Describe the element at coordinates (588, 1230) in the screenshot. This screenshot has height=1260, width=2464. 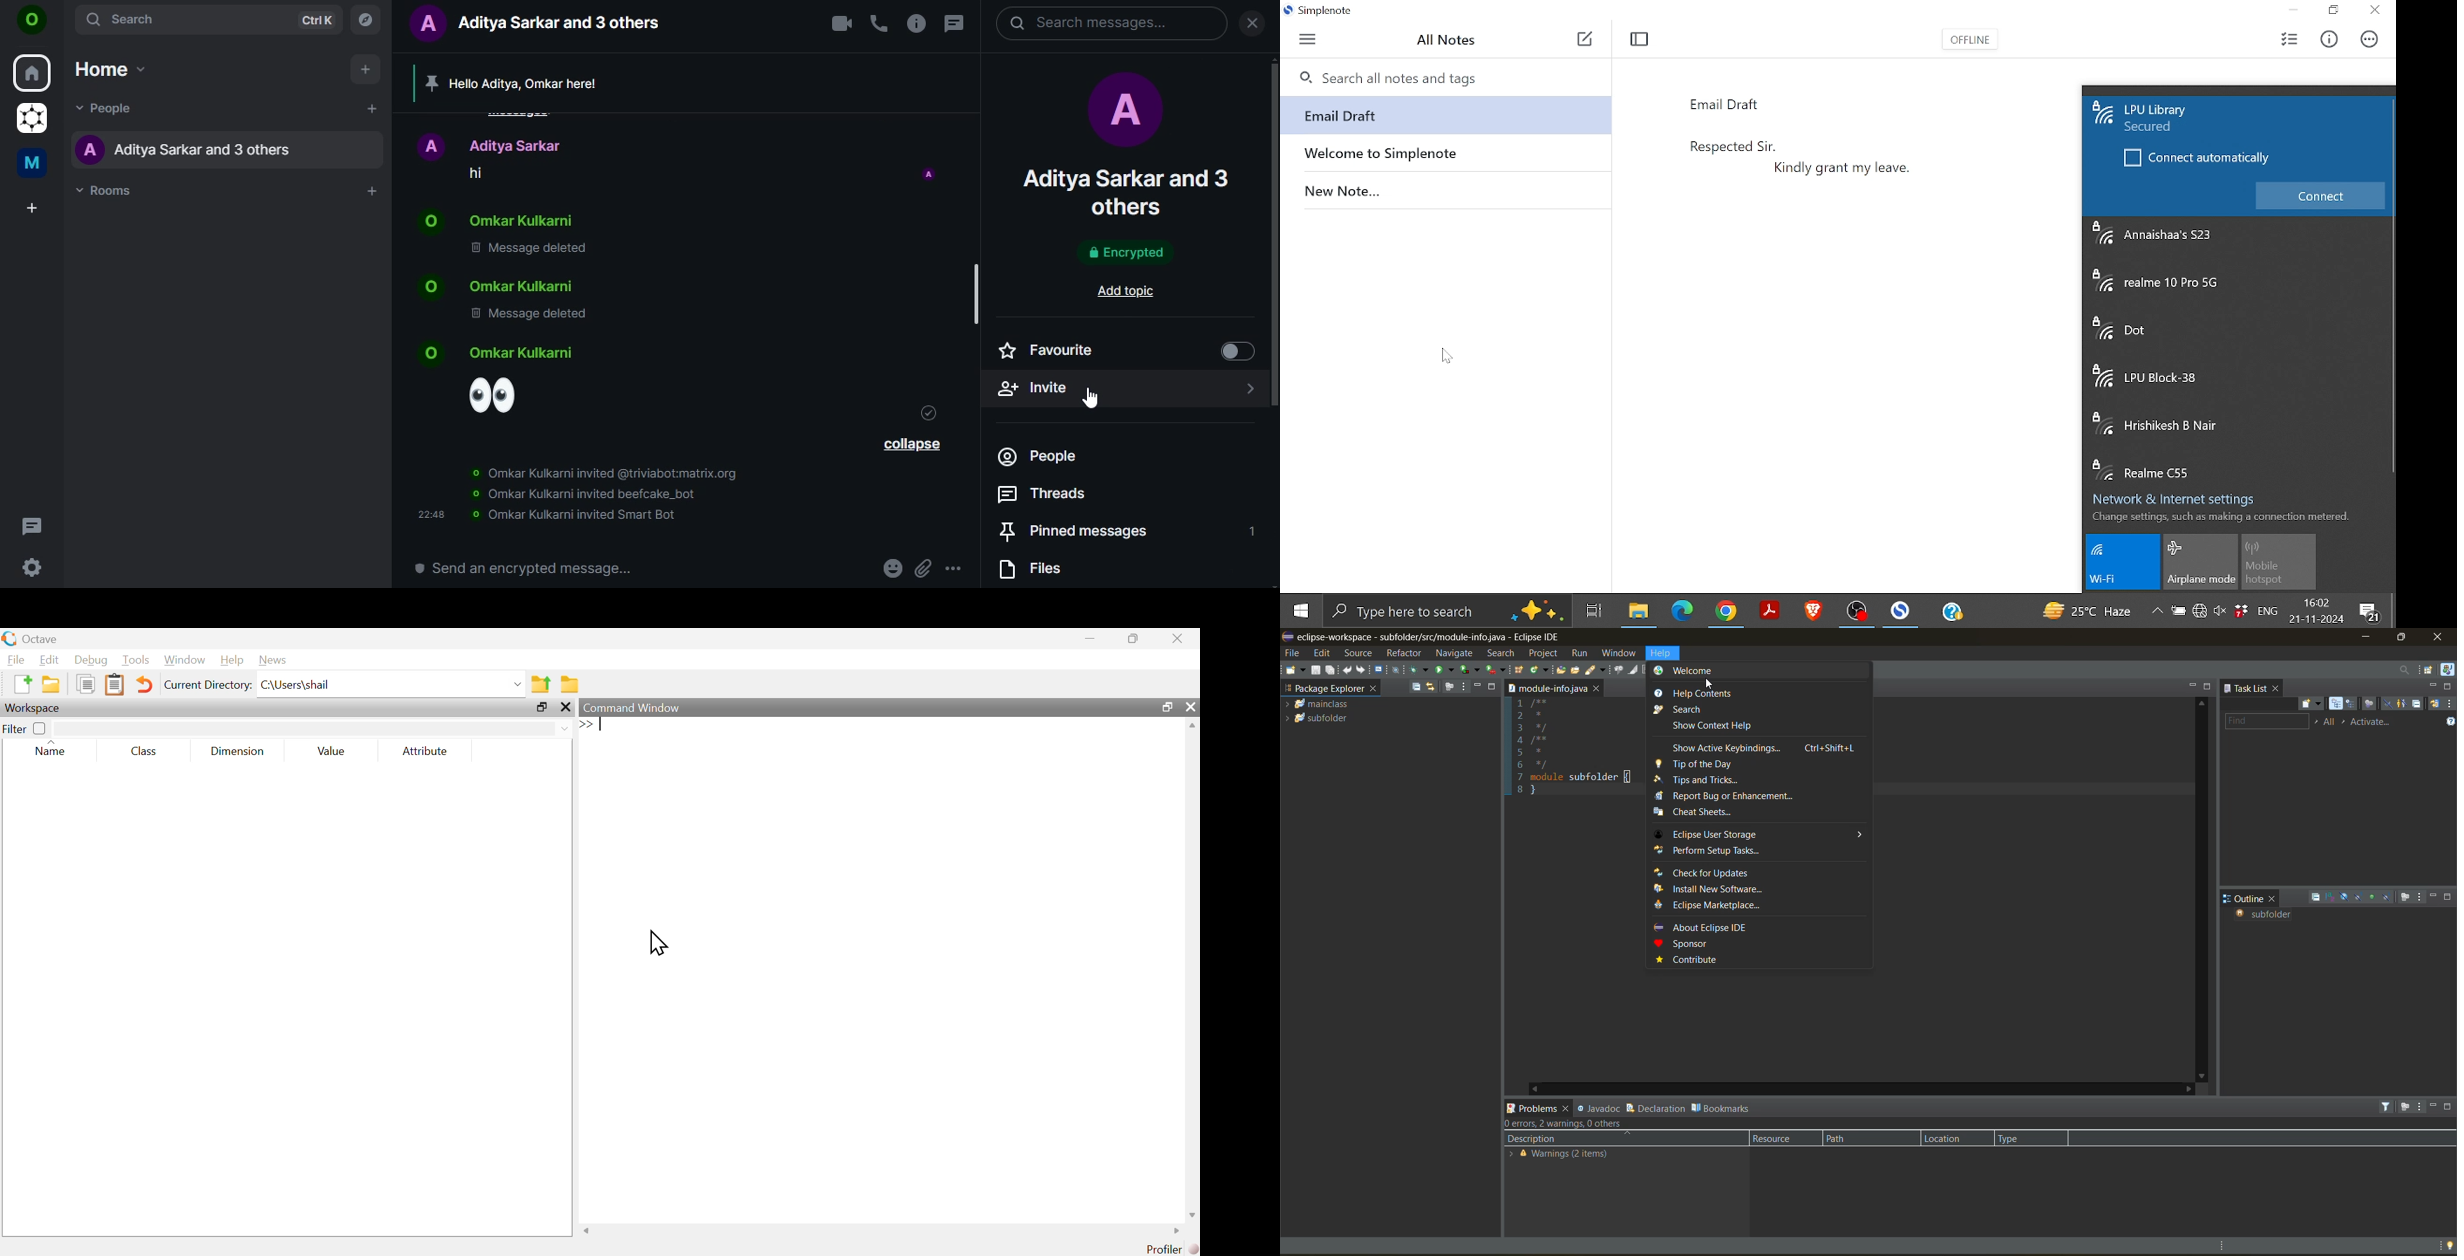
I see `Scrollbar left` at that location.